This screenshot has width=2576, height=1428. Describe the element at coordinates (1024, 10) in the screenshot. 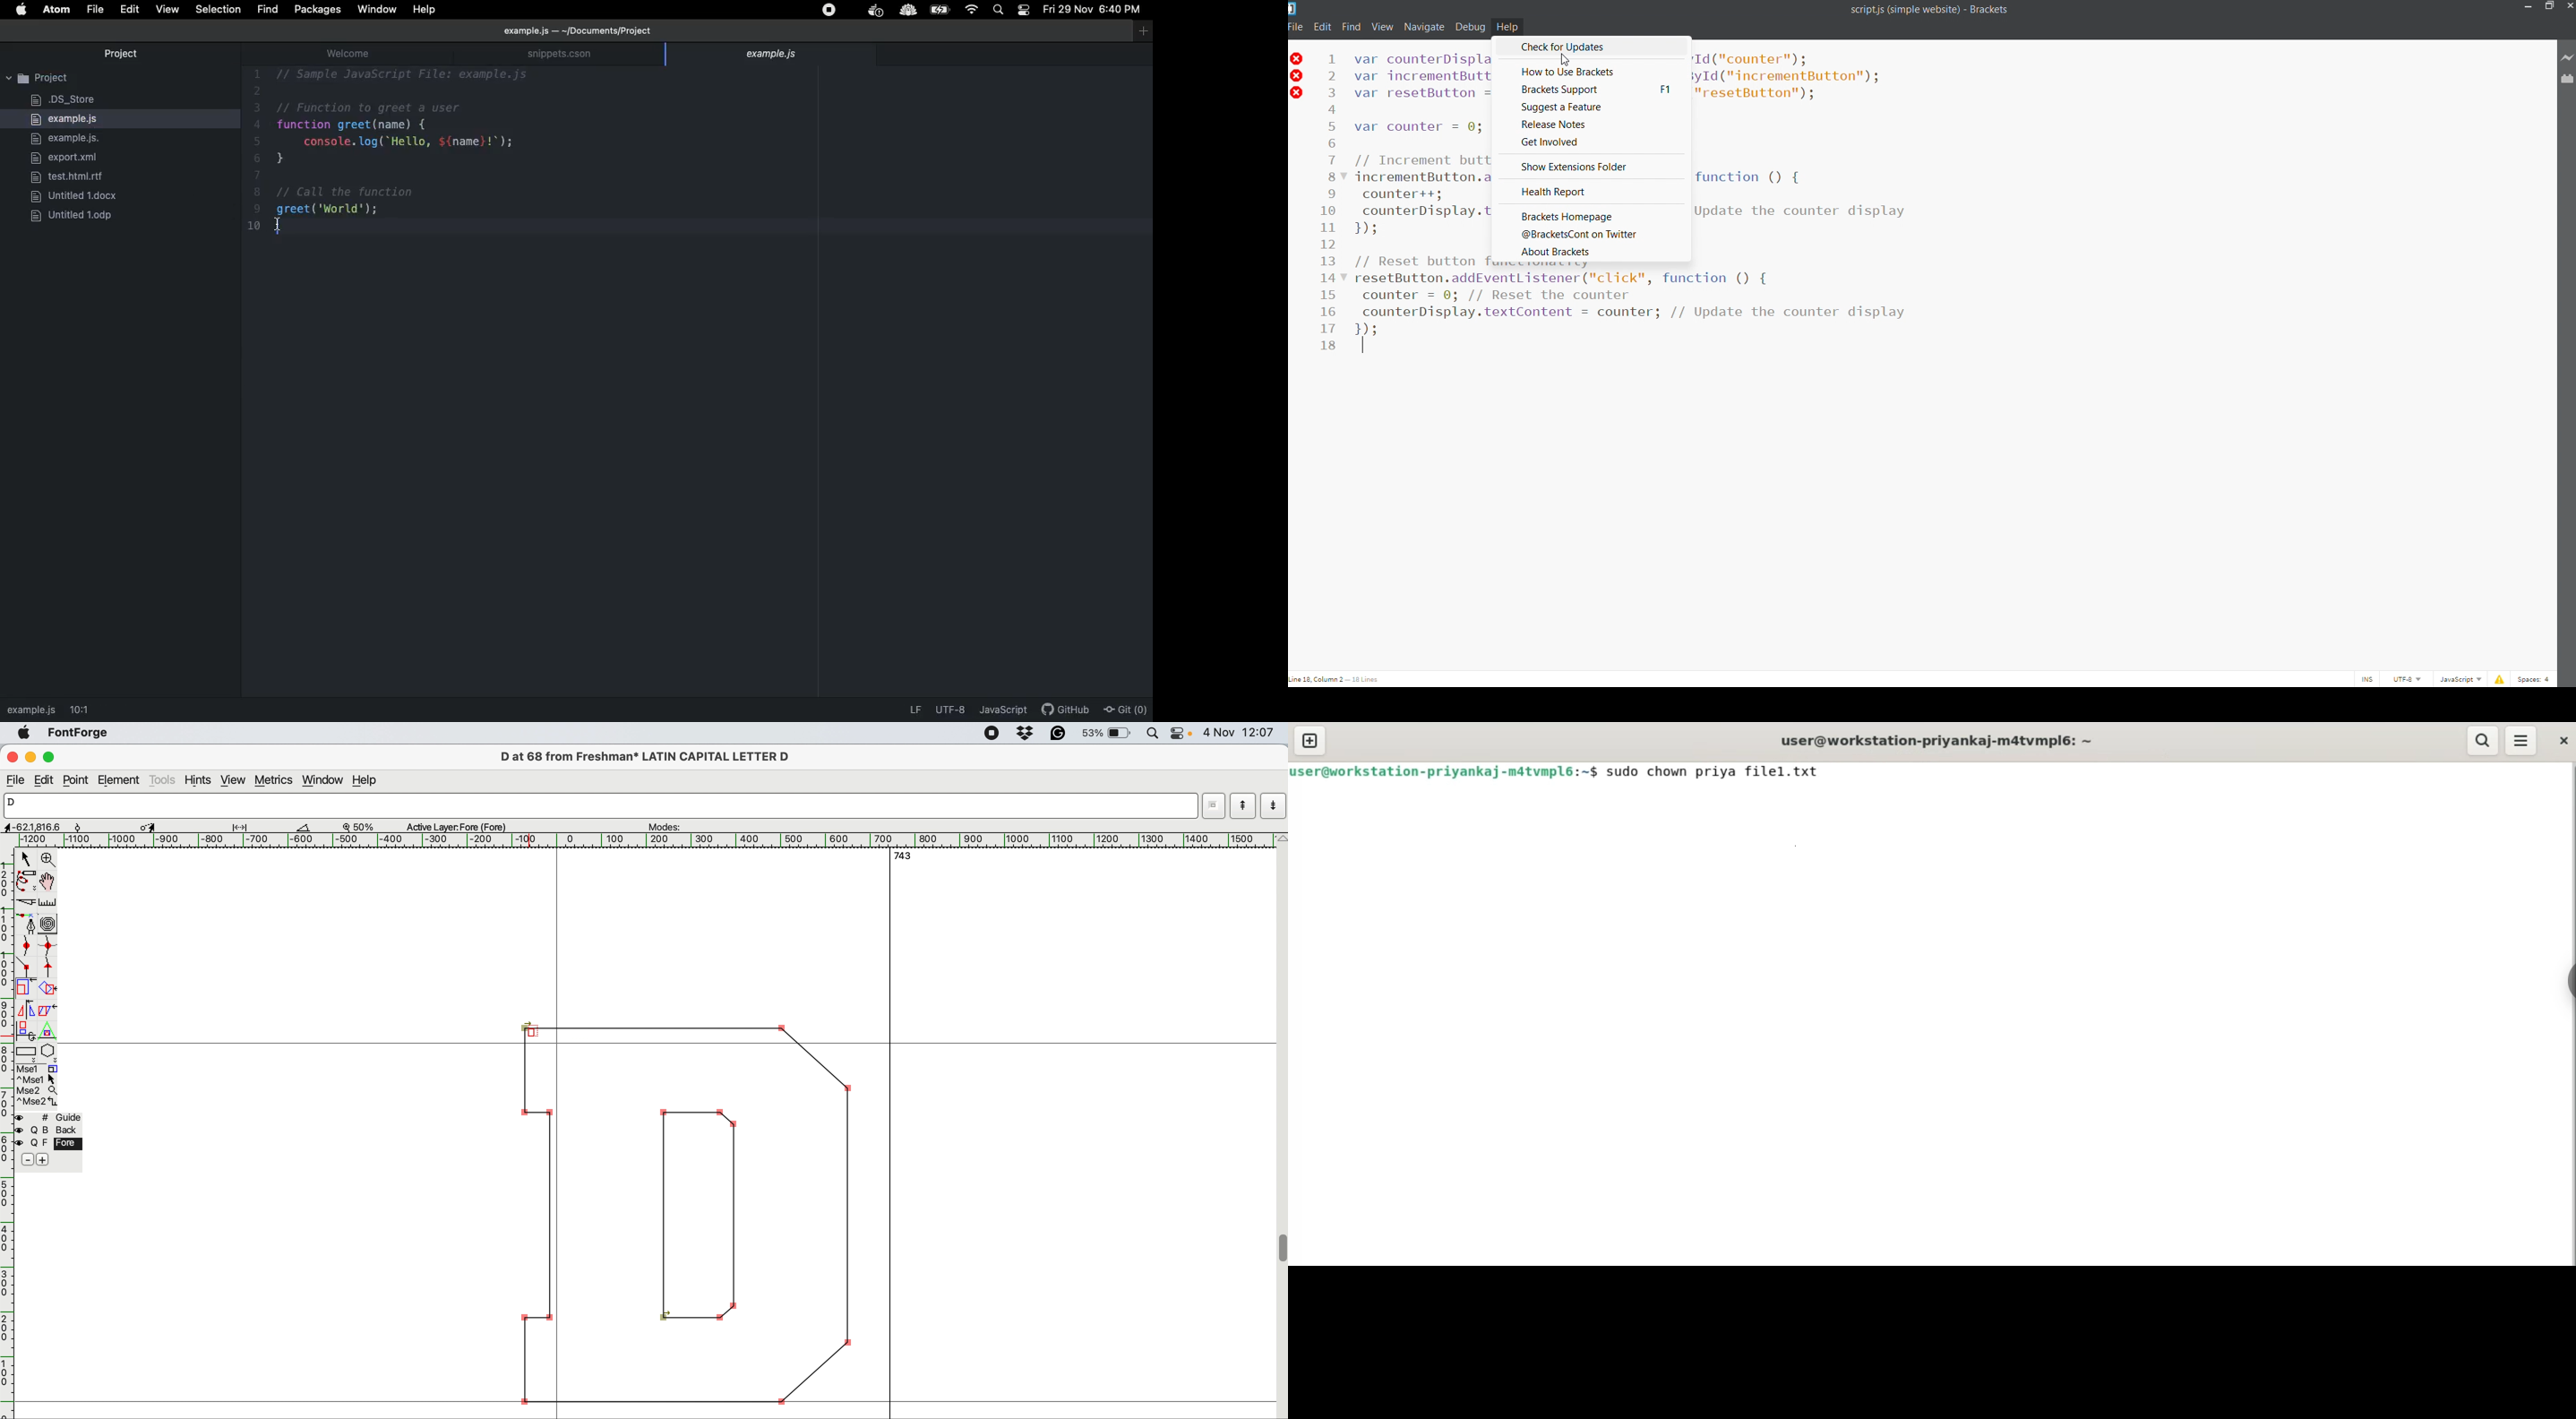

I see `Notification` at that location.